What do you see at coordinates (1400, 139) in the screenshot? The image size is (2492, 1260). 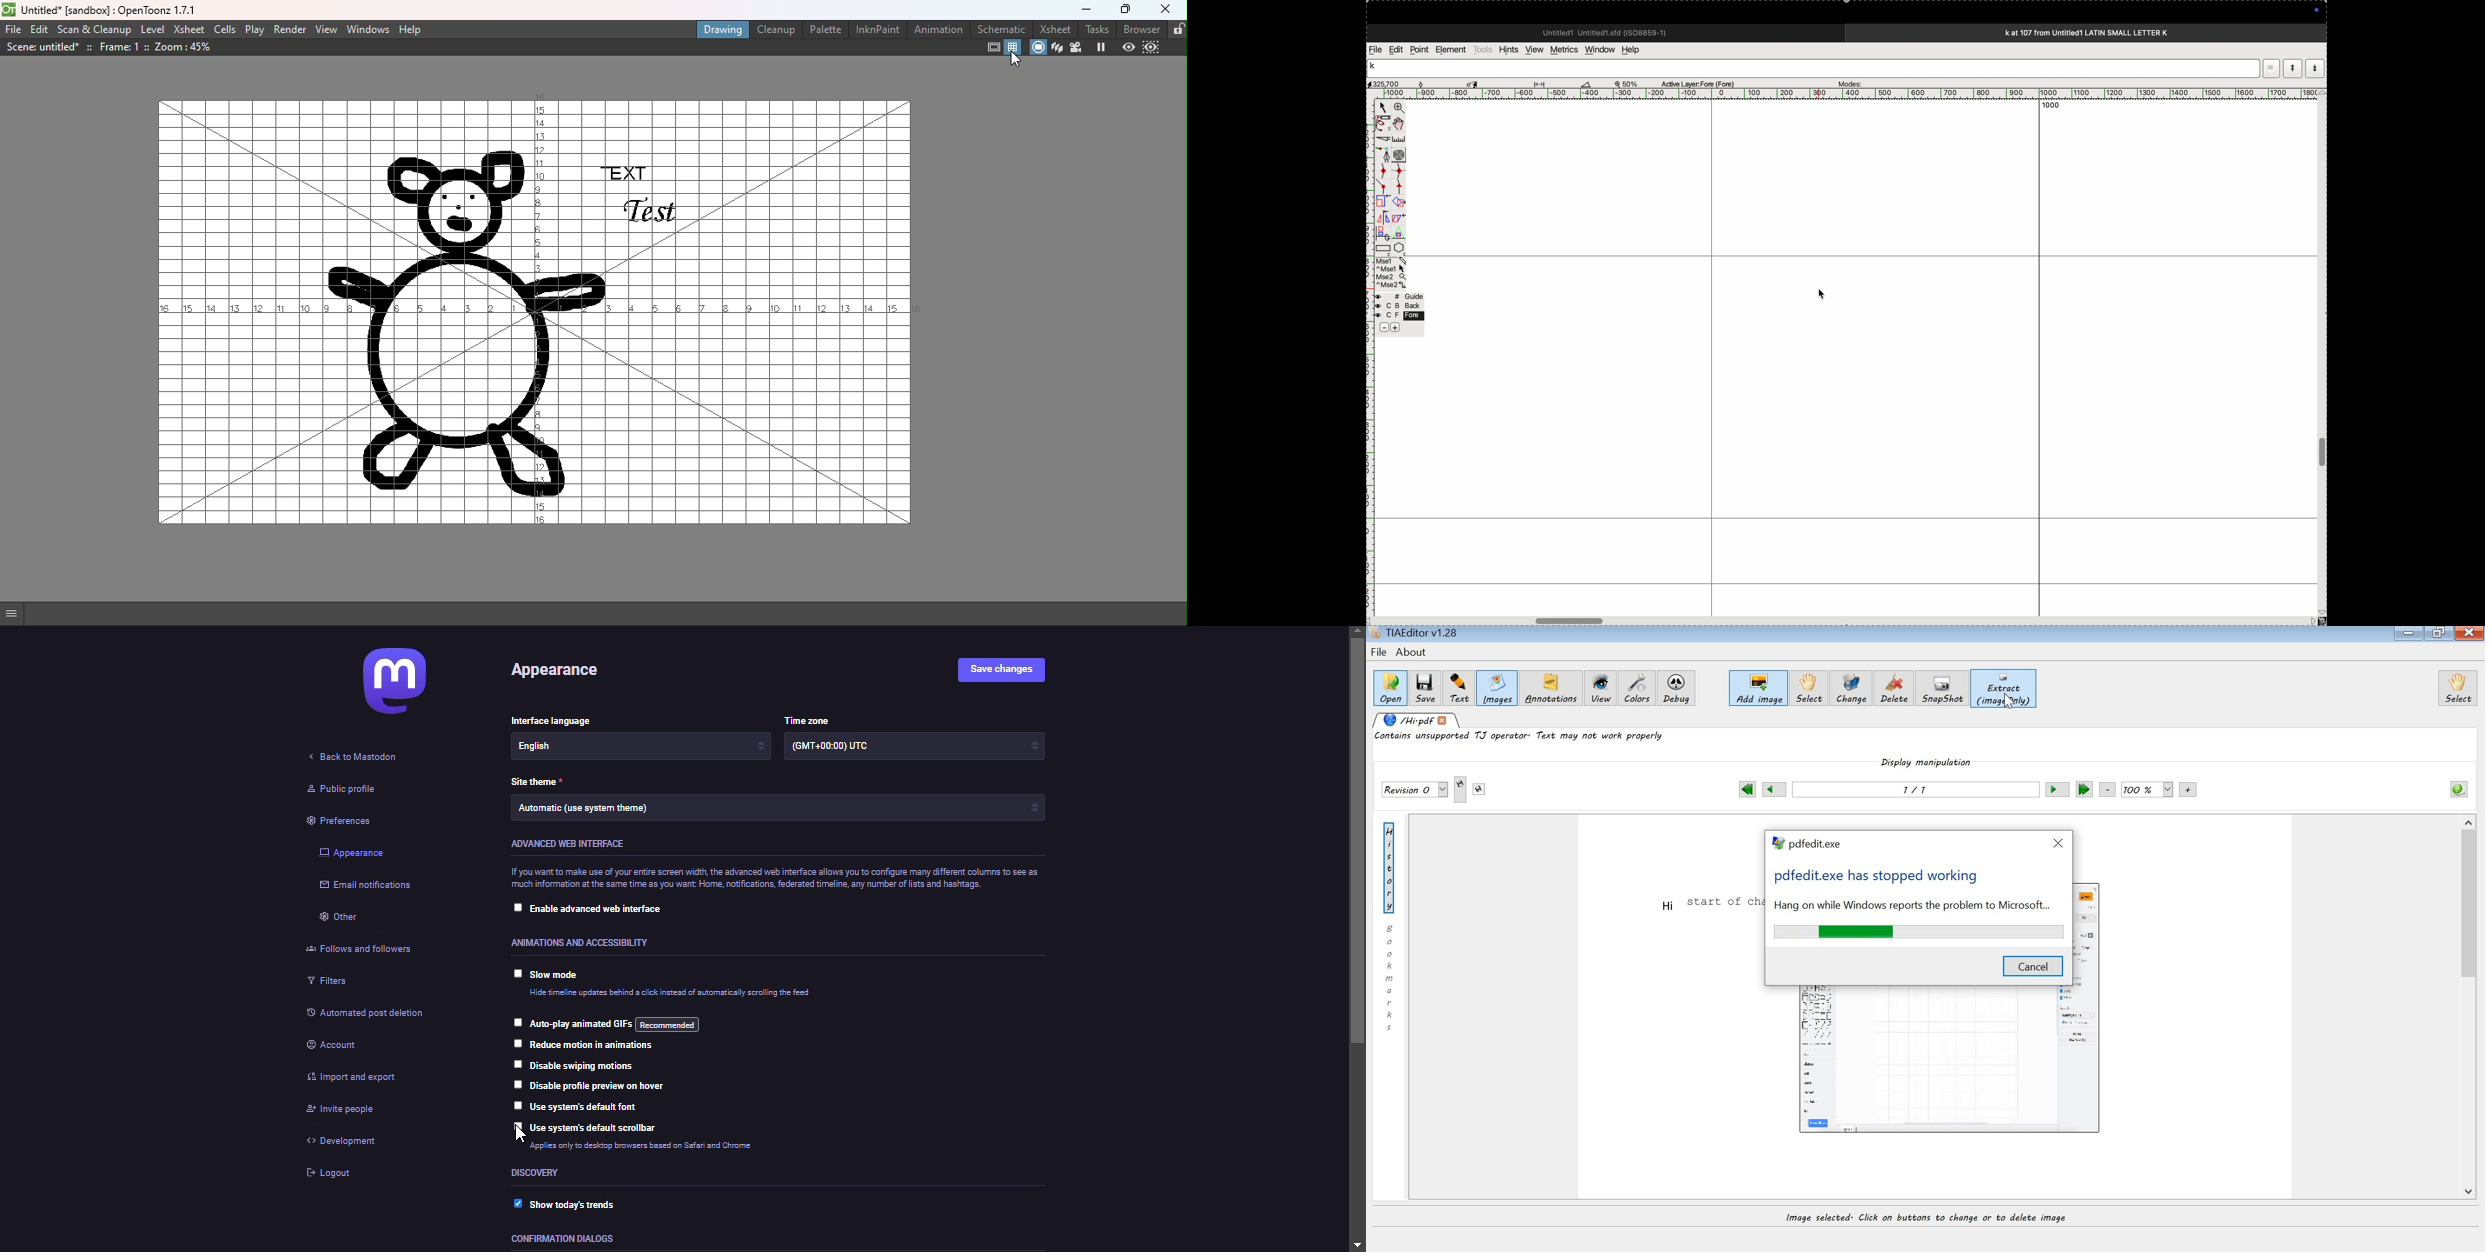 I see `scale` at bounding box center [1400, 139].